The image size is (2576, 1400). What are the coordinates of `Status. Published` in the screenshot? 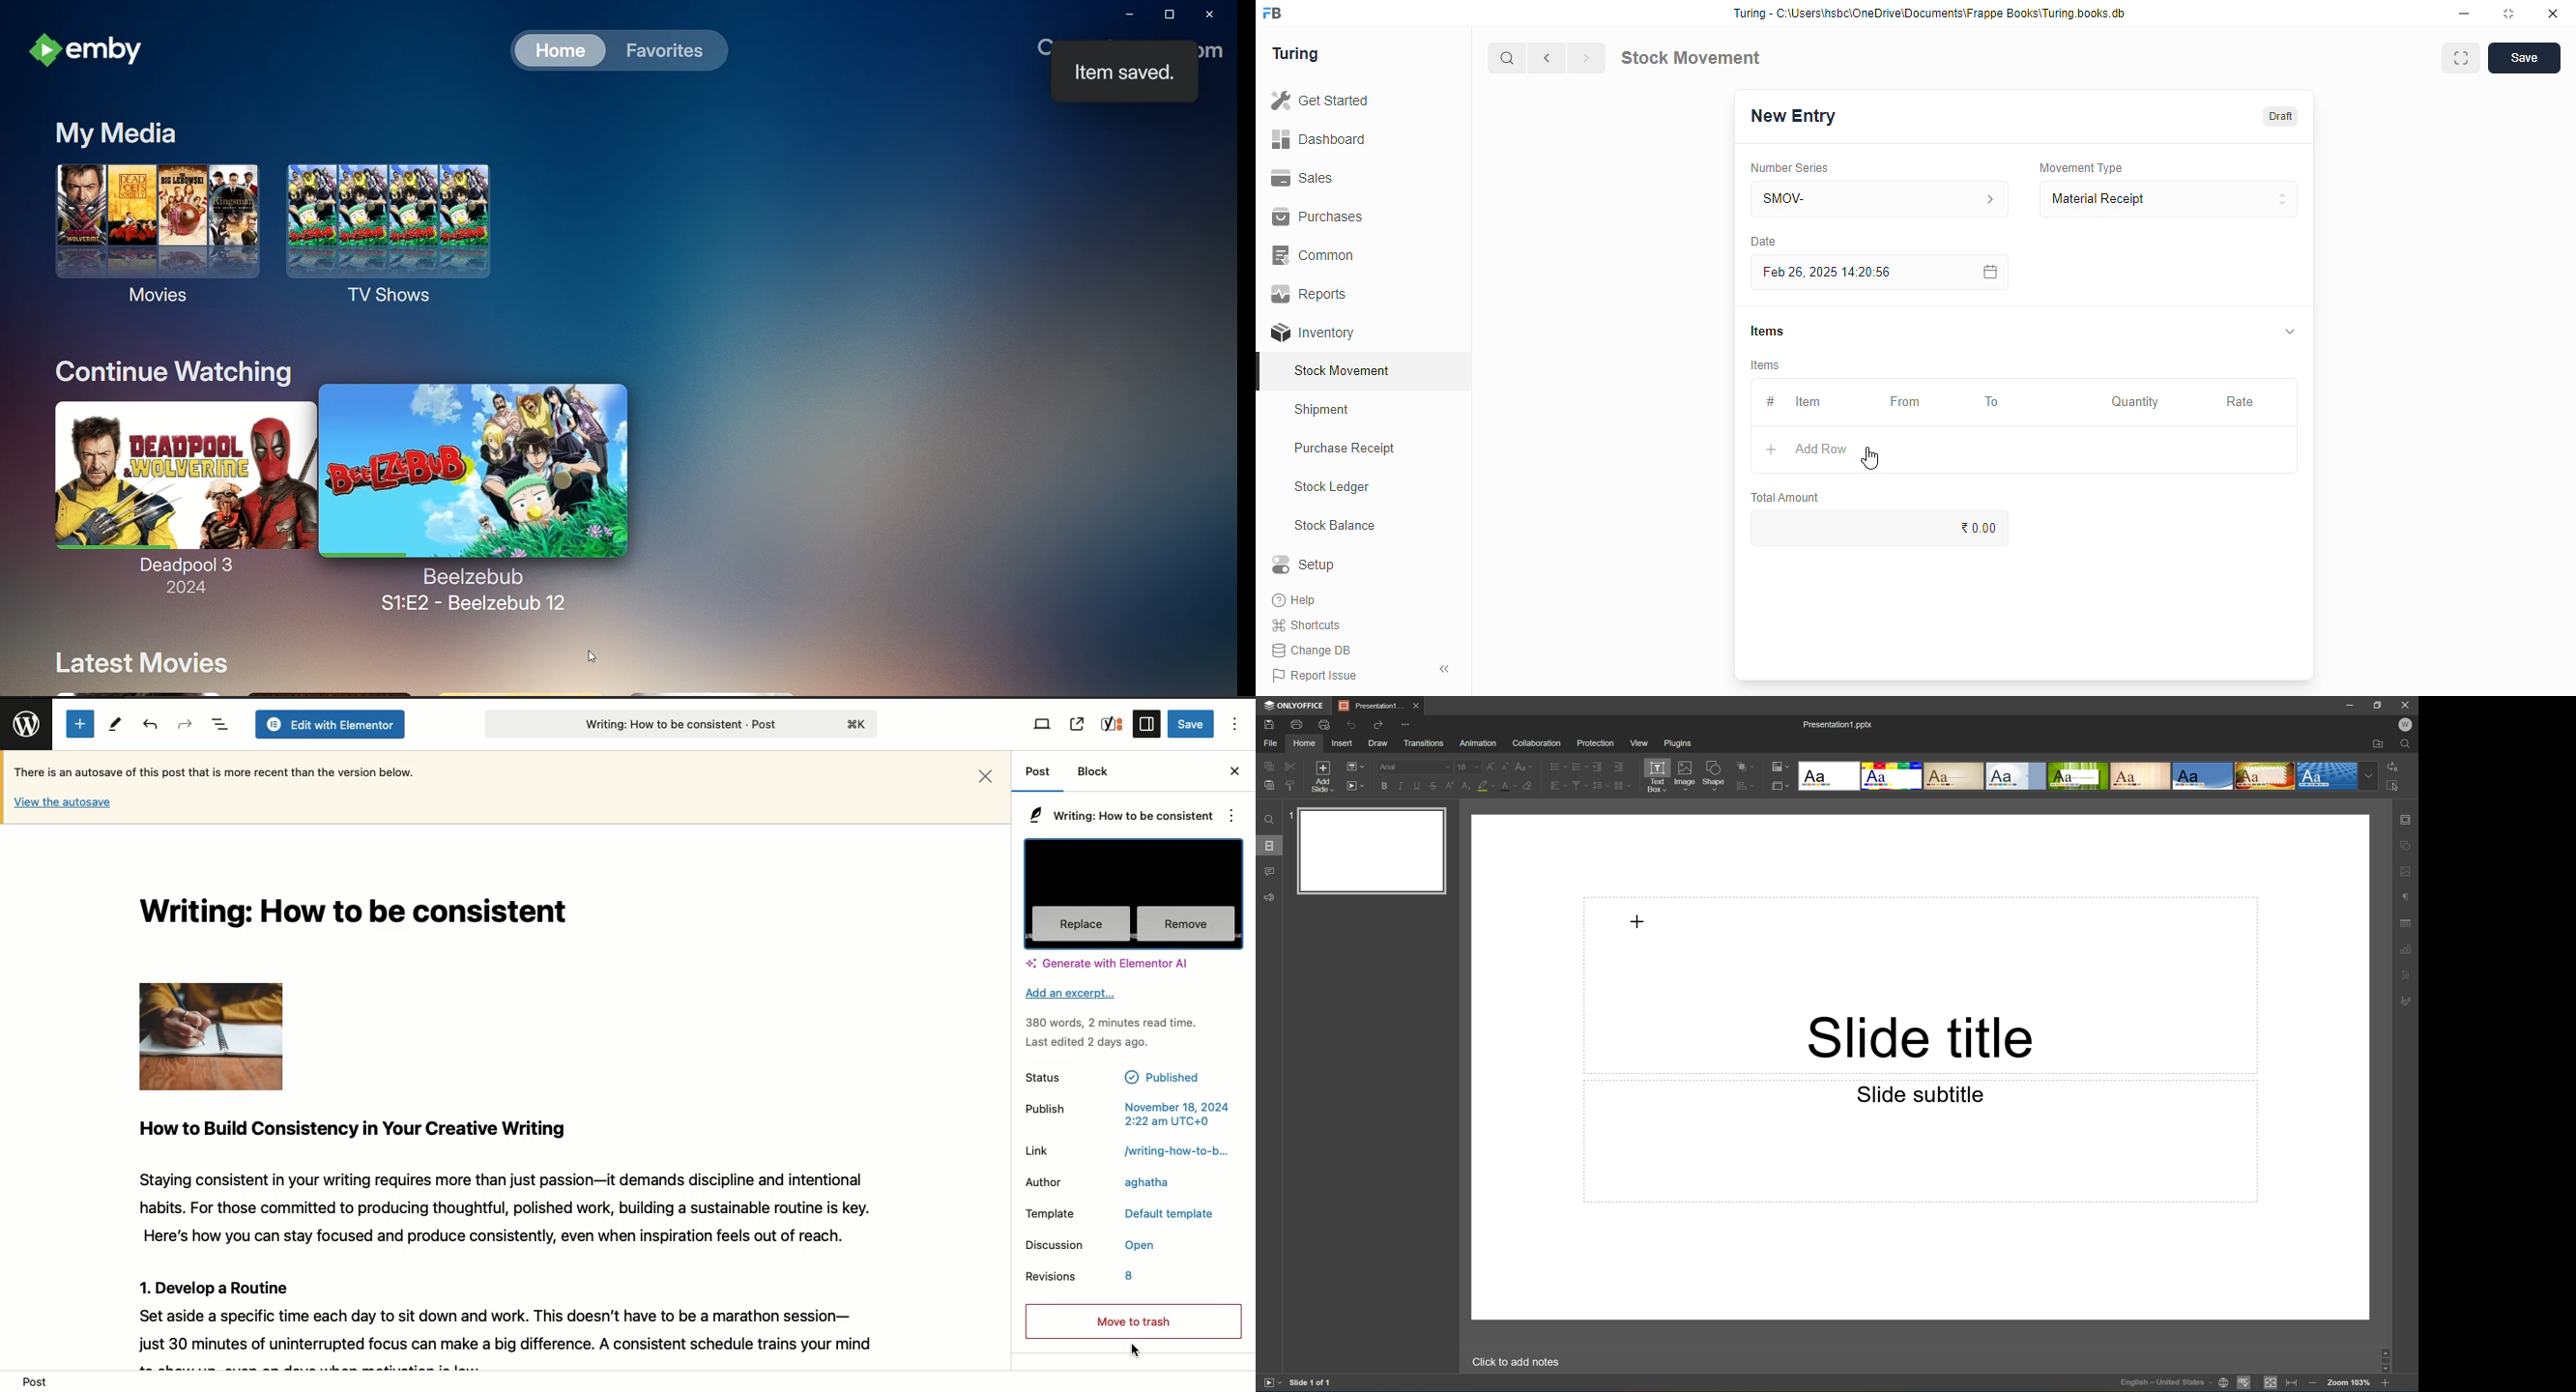 It's located at (1112, 1080).